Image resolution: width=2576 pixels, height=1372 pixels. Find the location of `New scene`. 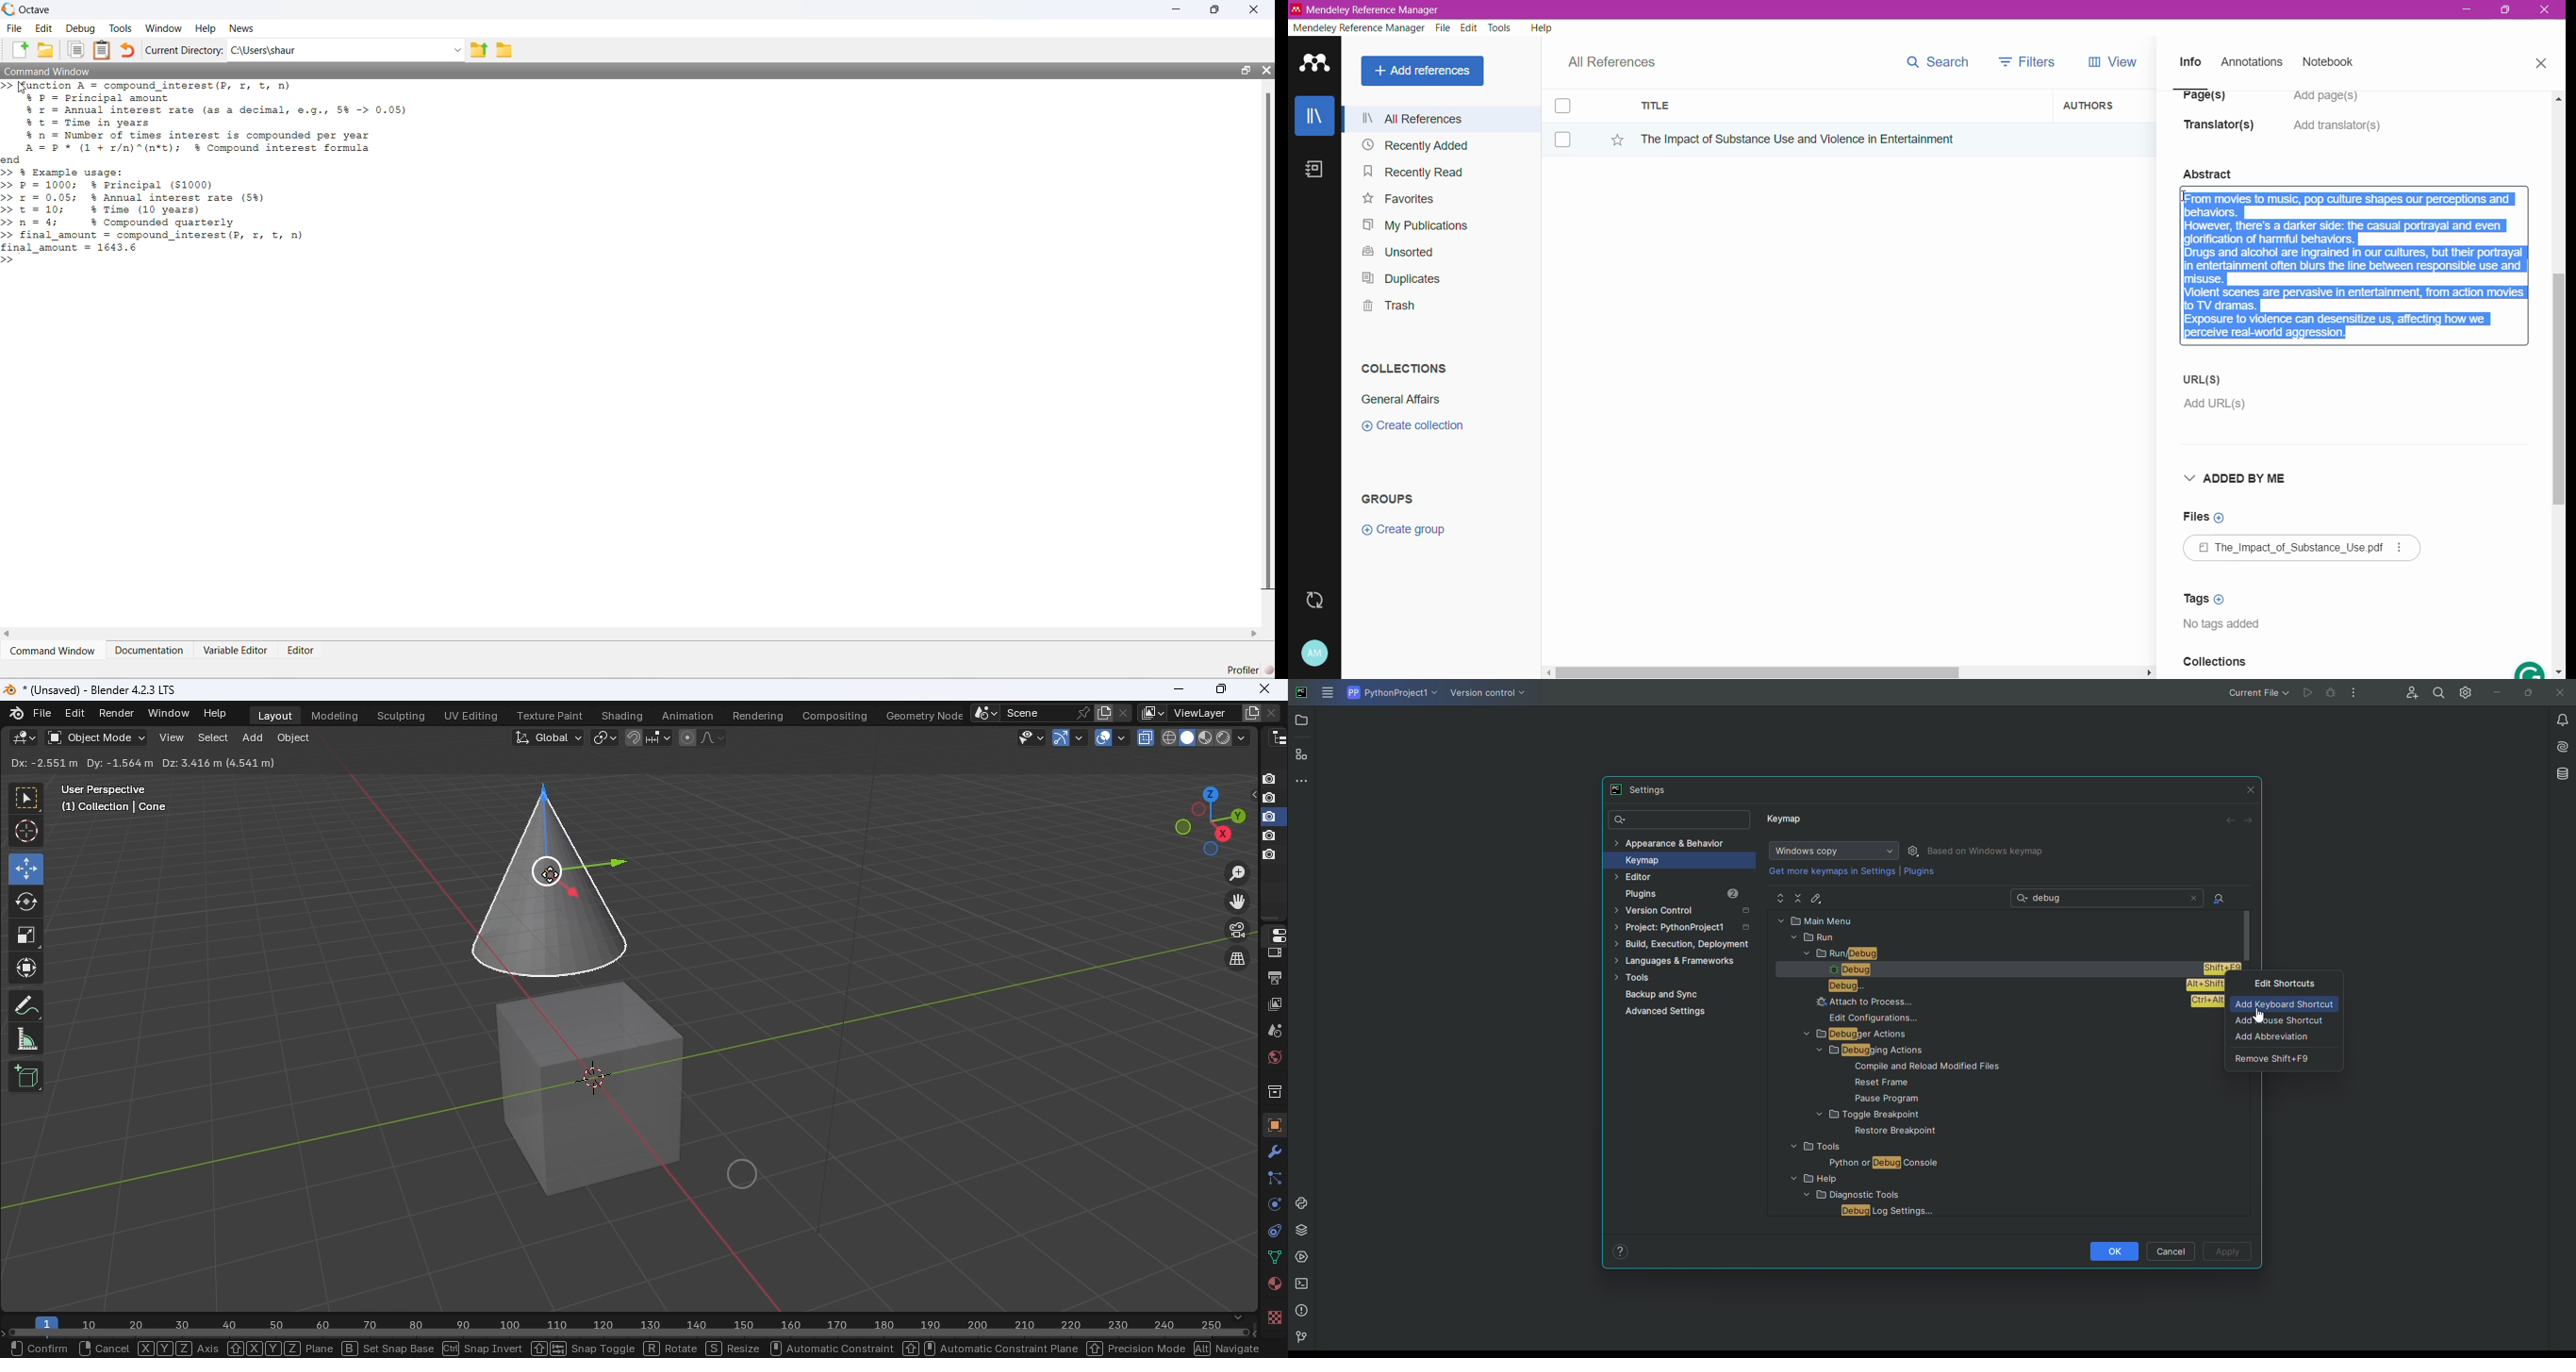

New scene is located at coordinates (1102, 712).